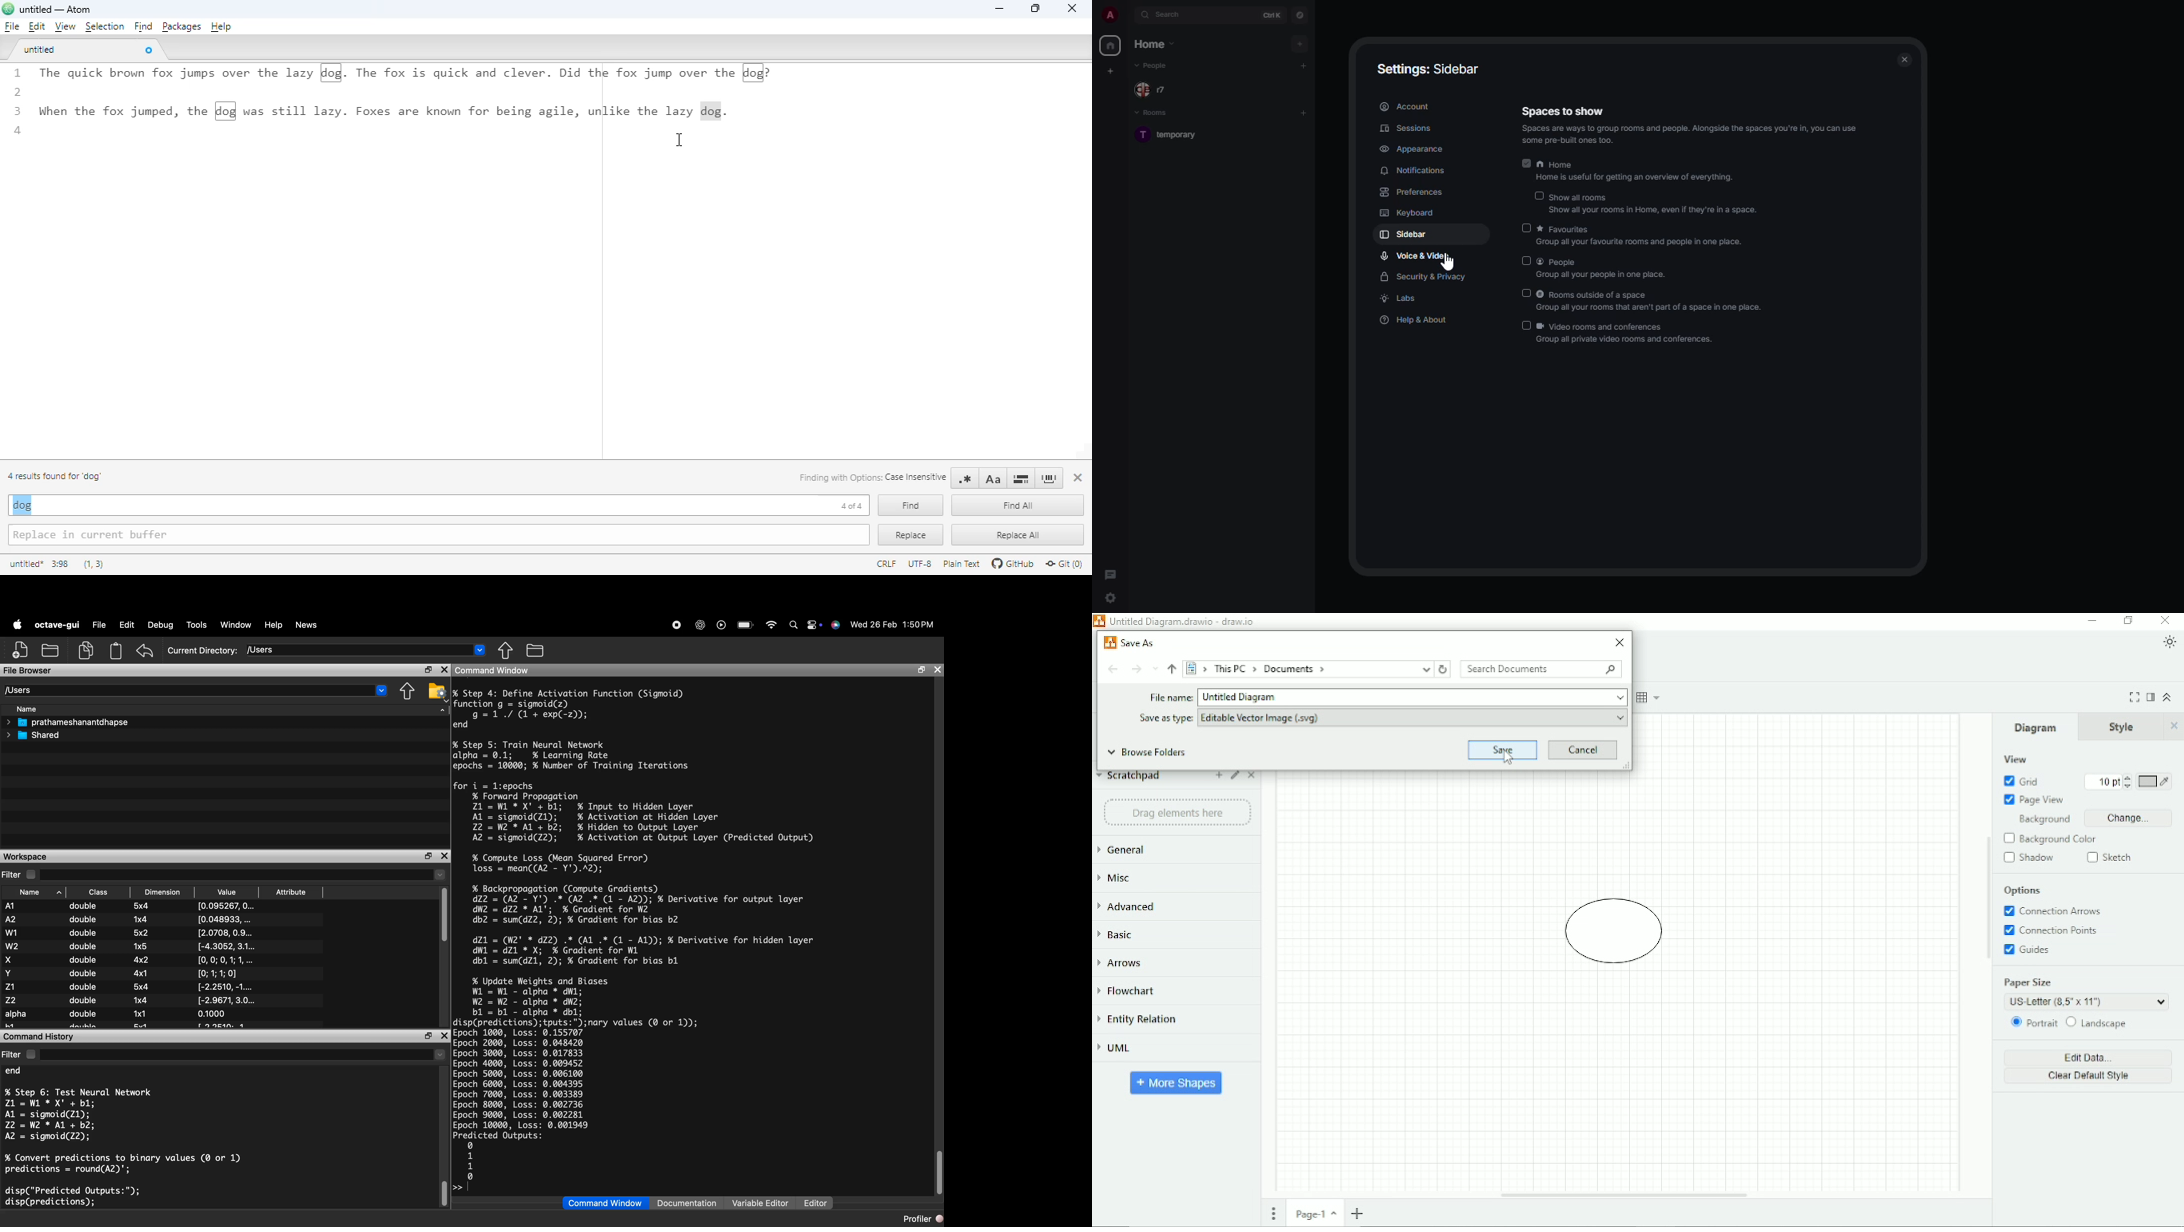 The width and height of the screenshot is (2184, 1232). Describe the element at coordinates (1145, 751) in the screenshot. I see `Browse Folders` at that location.